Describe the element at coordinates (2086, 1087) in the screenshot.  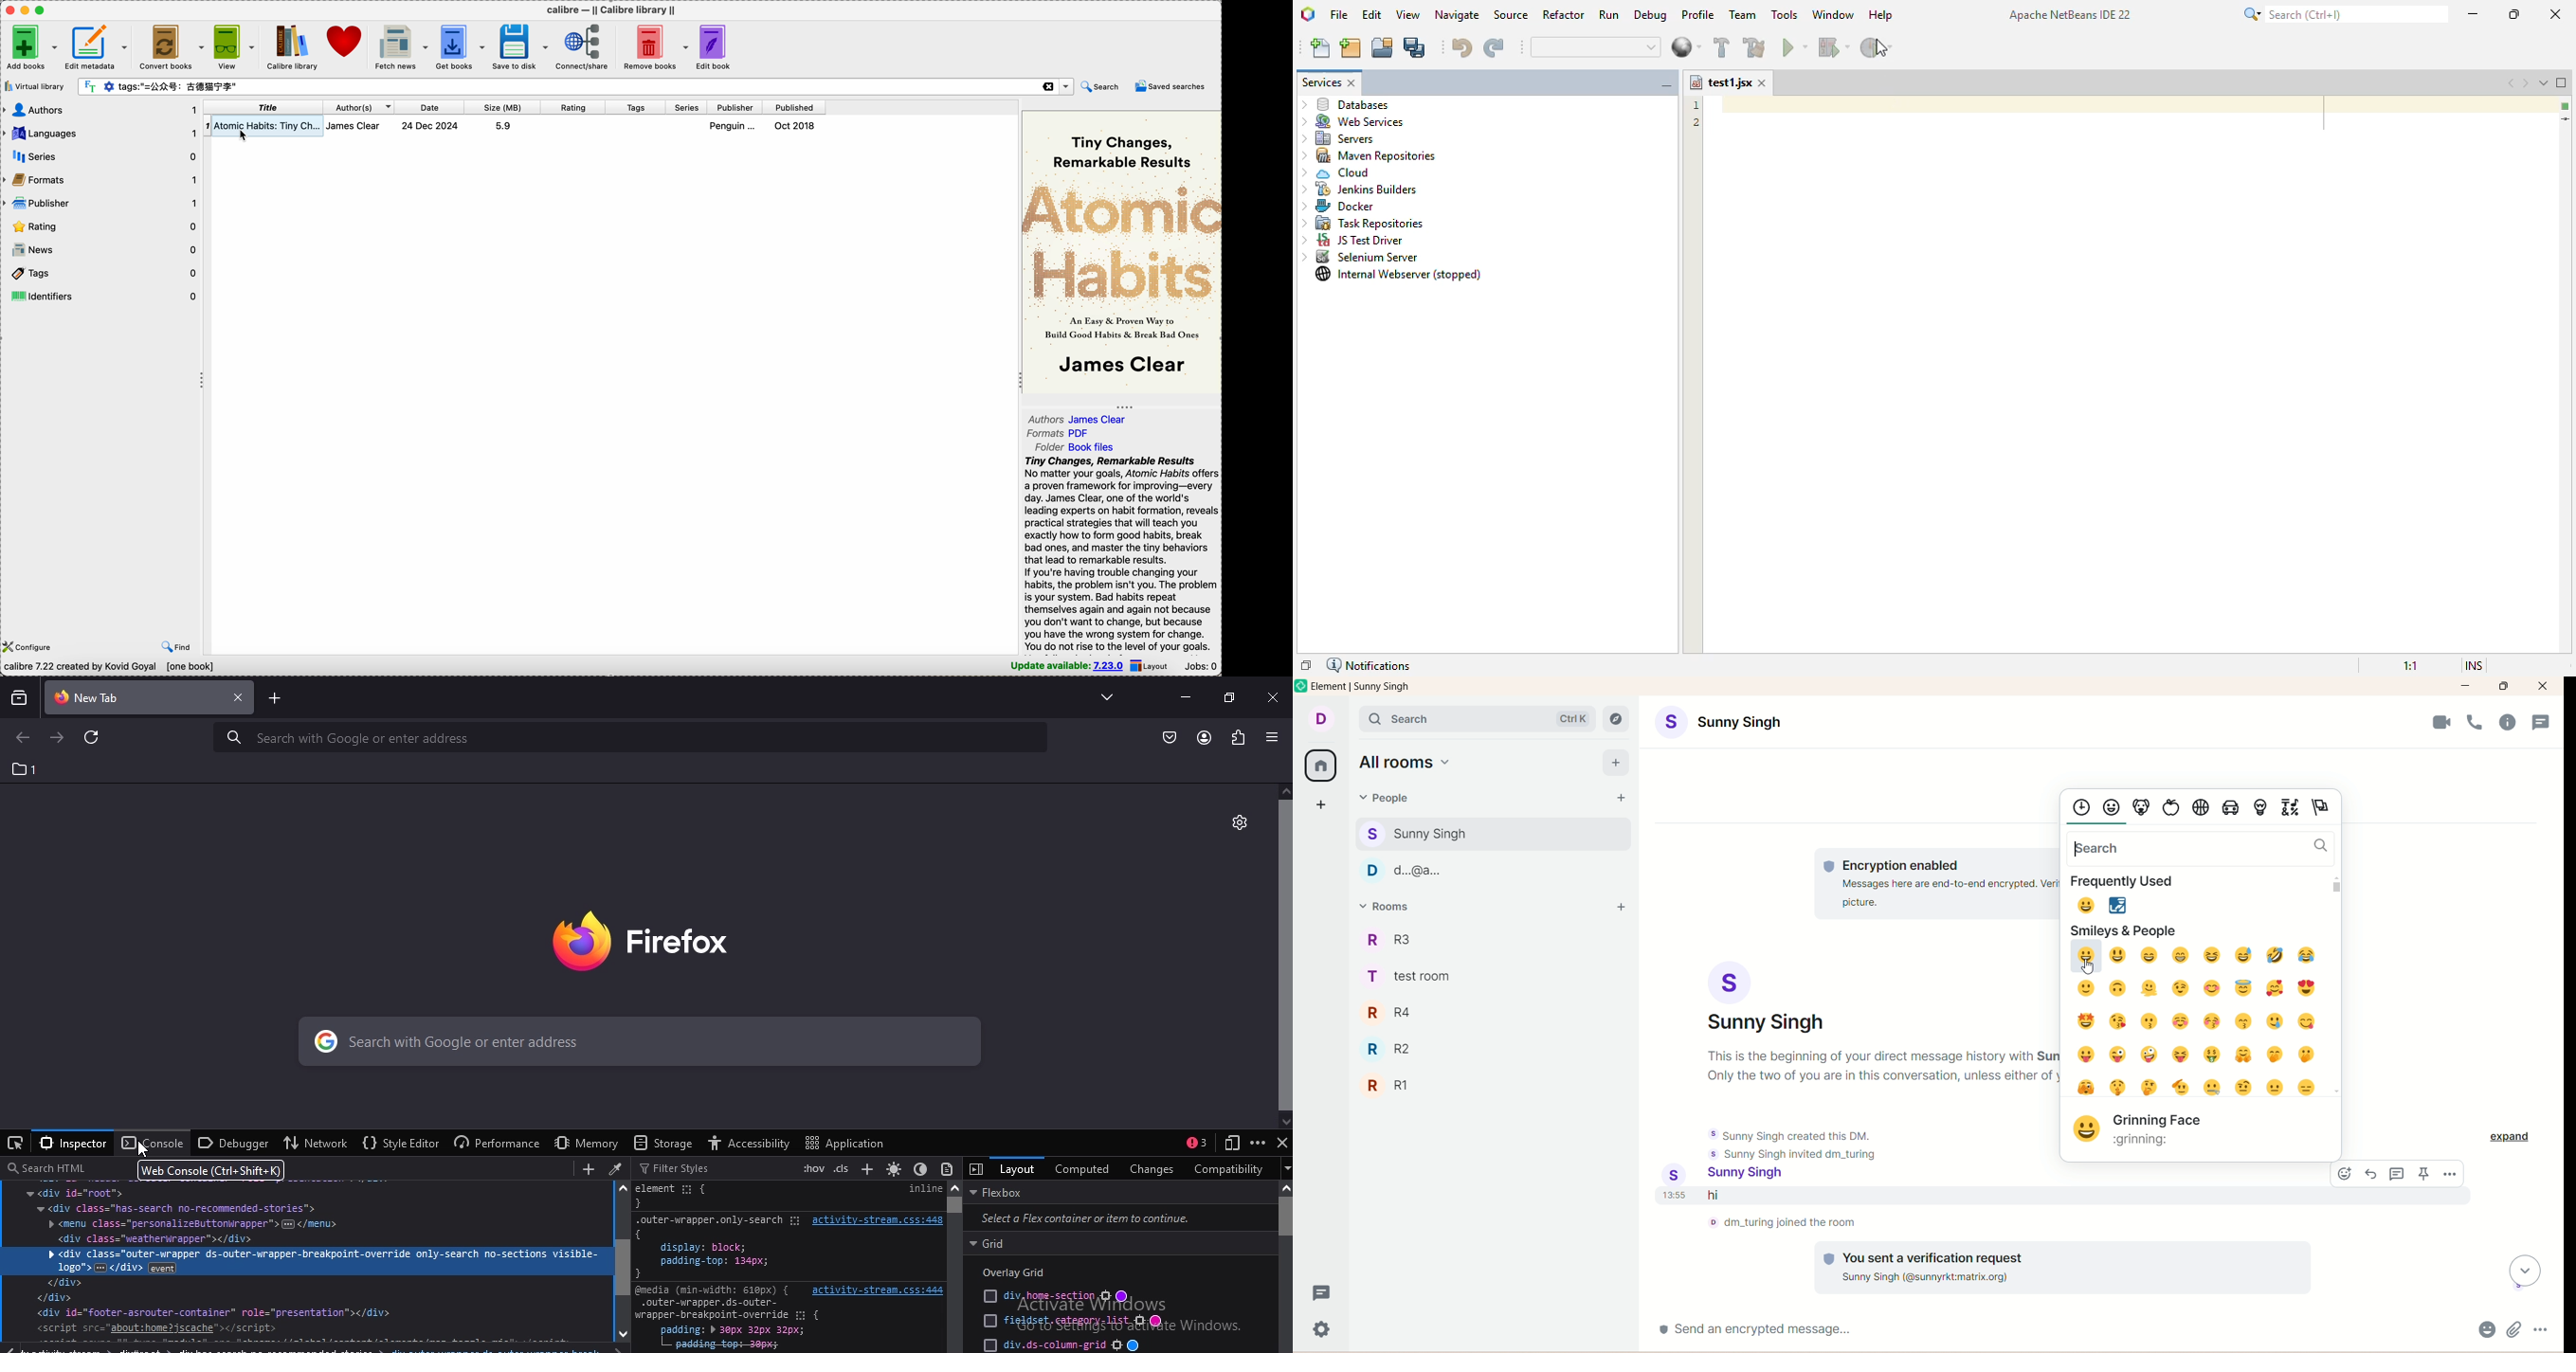
I see `Face with peeking eye` at that location.